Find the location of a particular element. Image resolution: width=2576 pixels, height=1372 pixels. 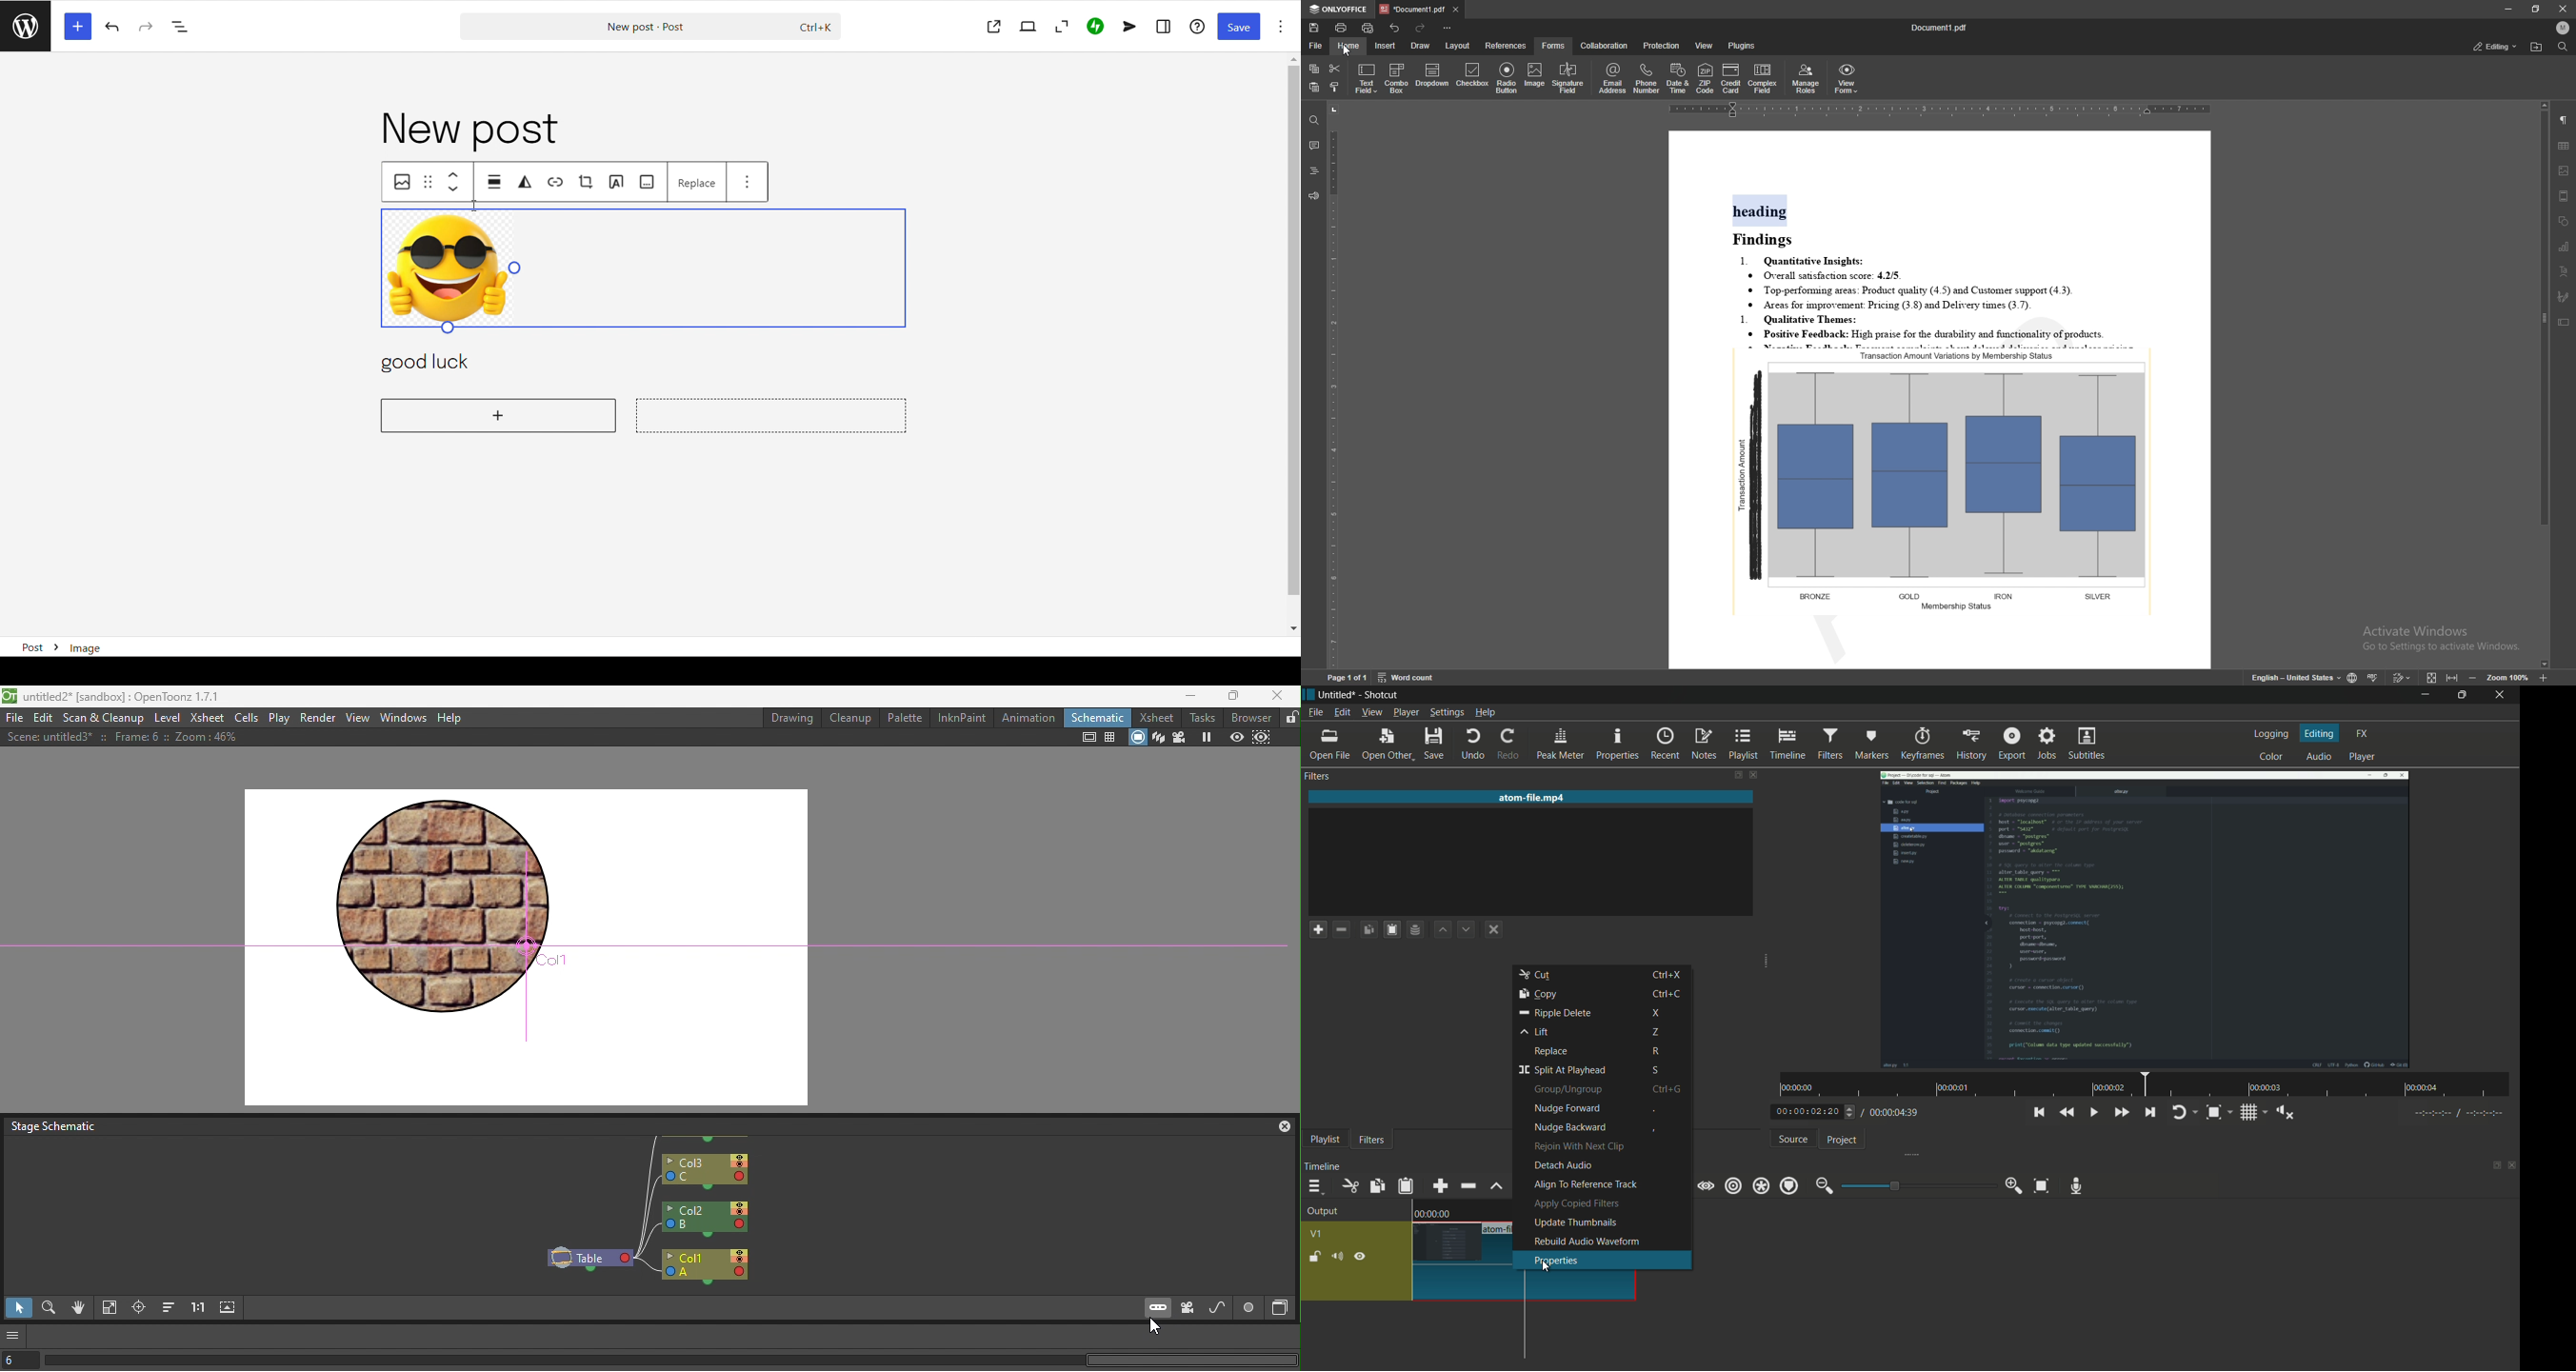

player menu is located at coordinates (1406, 712).